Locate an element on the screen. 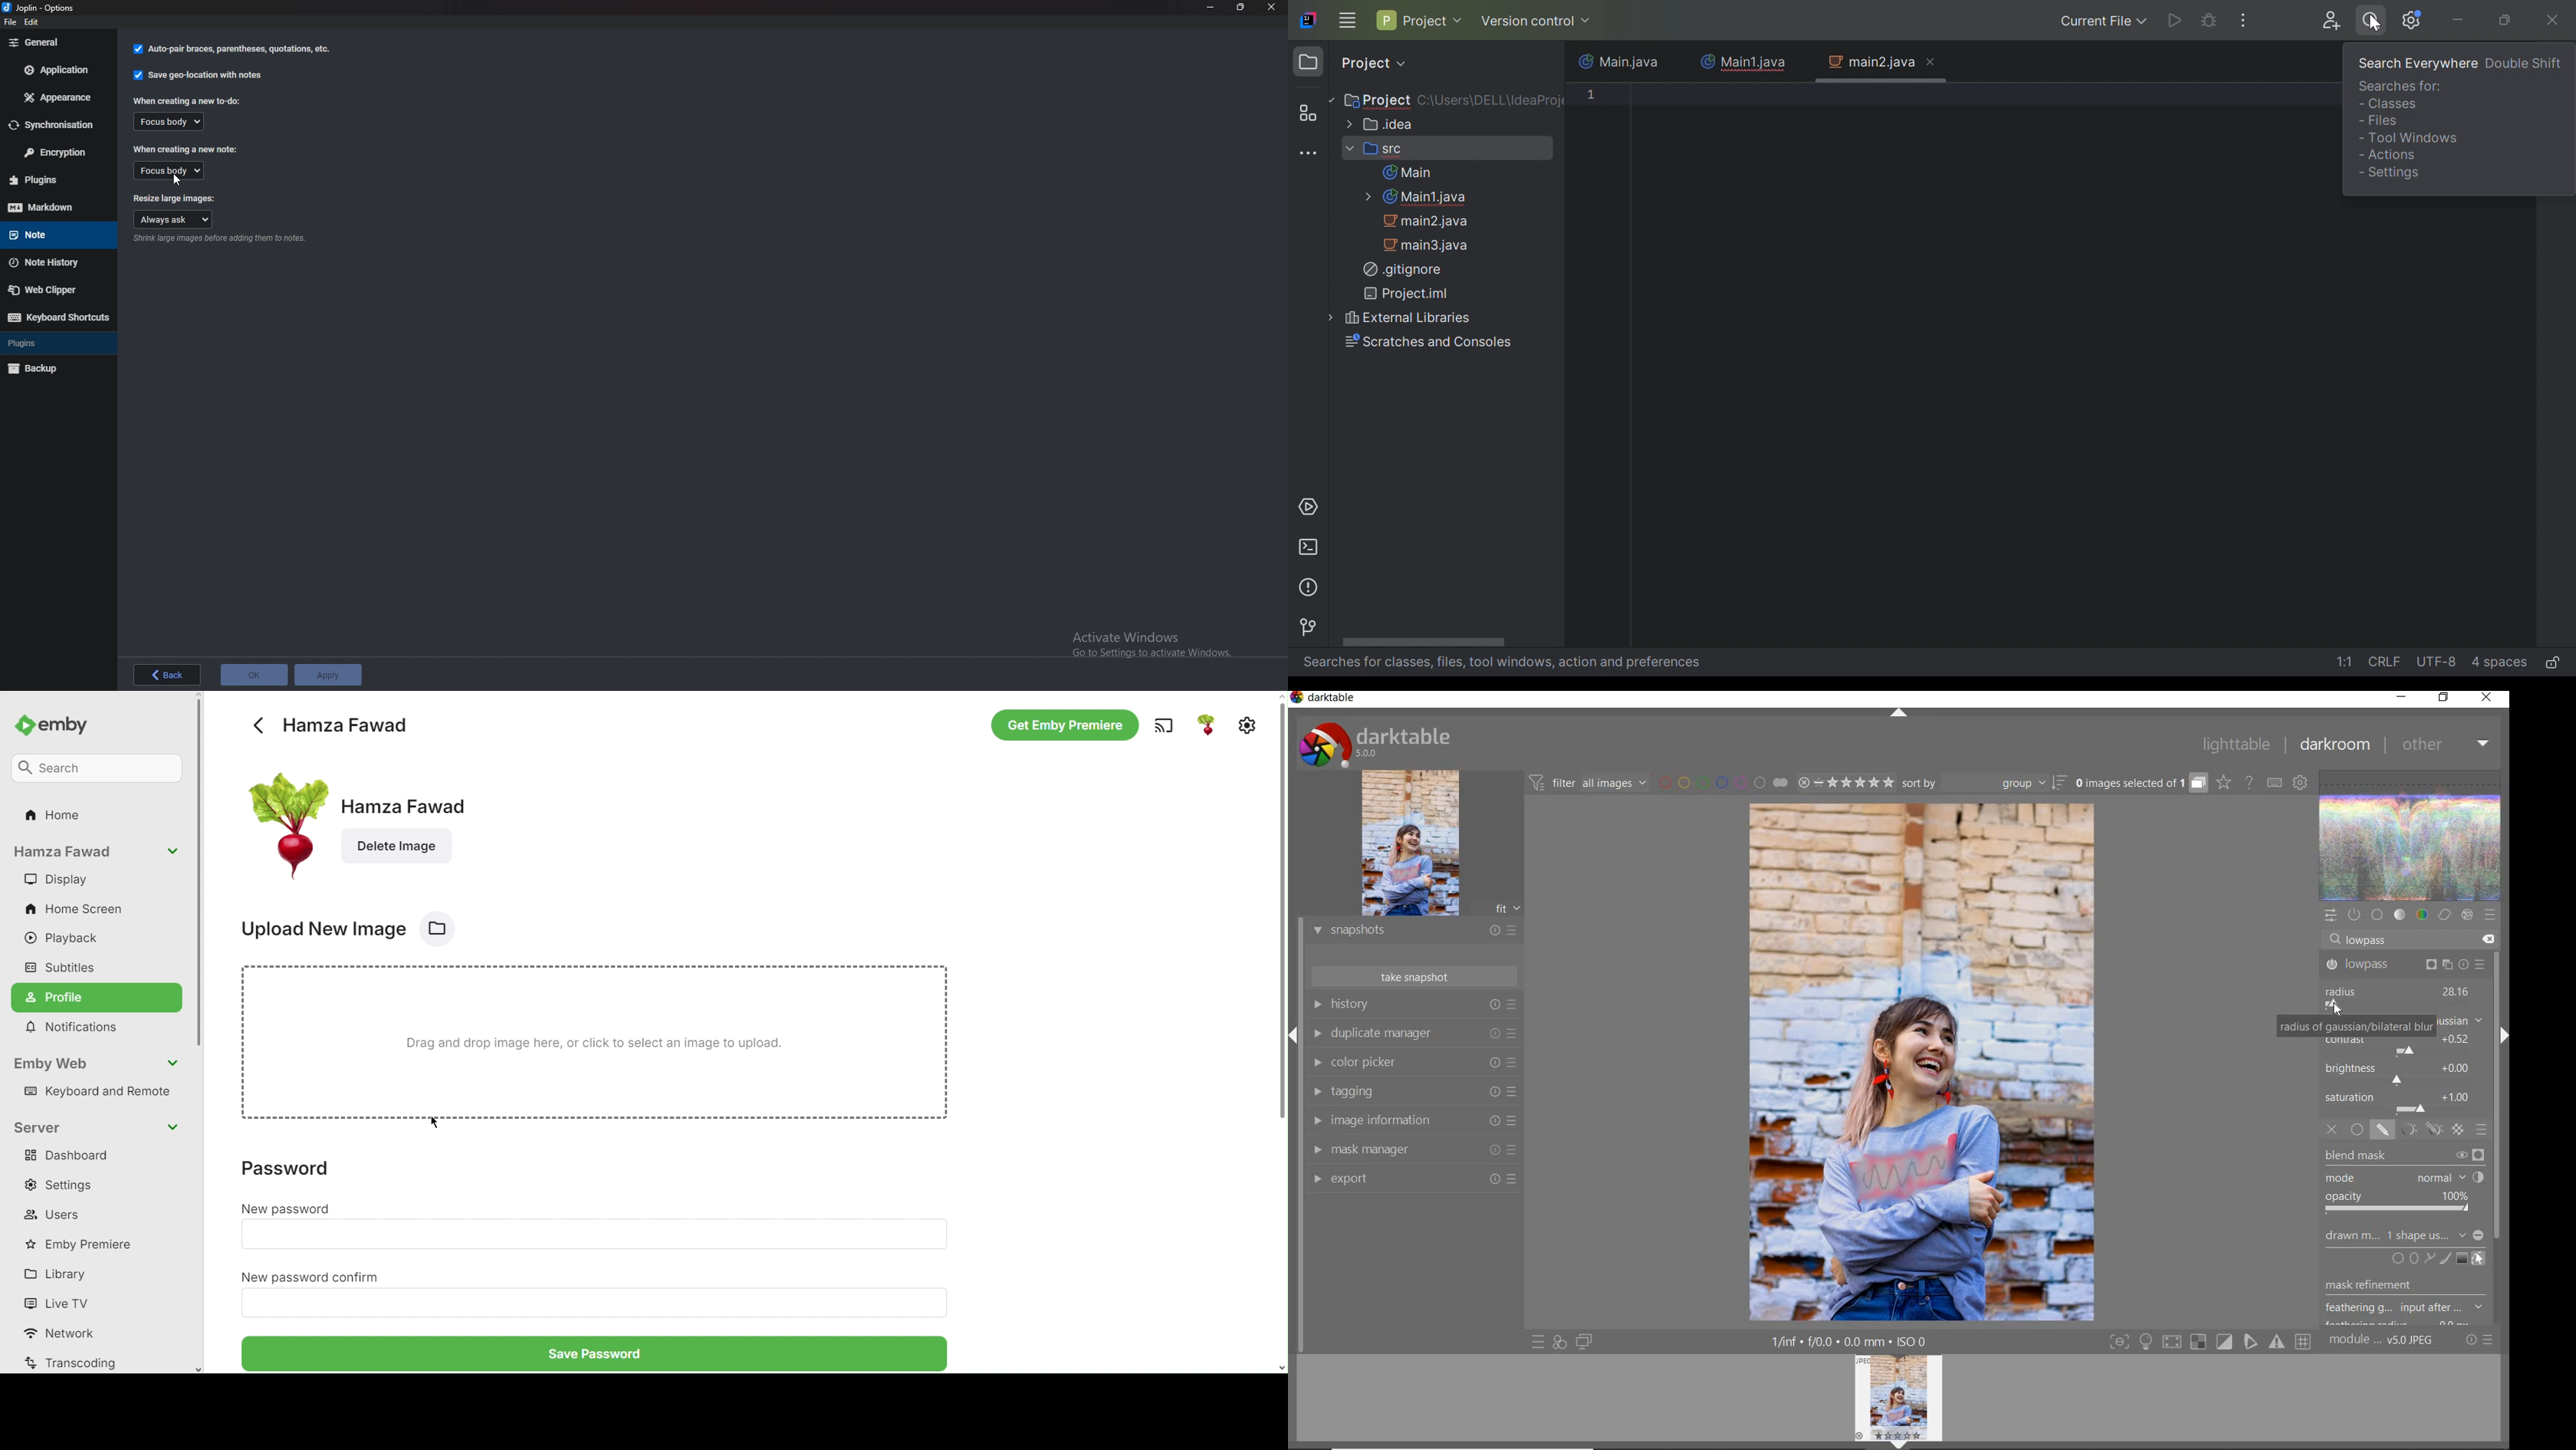 This screenshot has height=1456, width=2576. display a second darkroom image window is located at coordinates (1585, 1341).